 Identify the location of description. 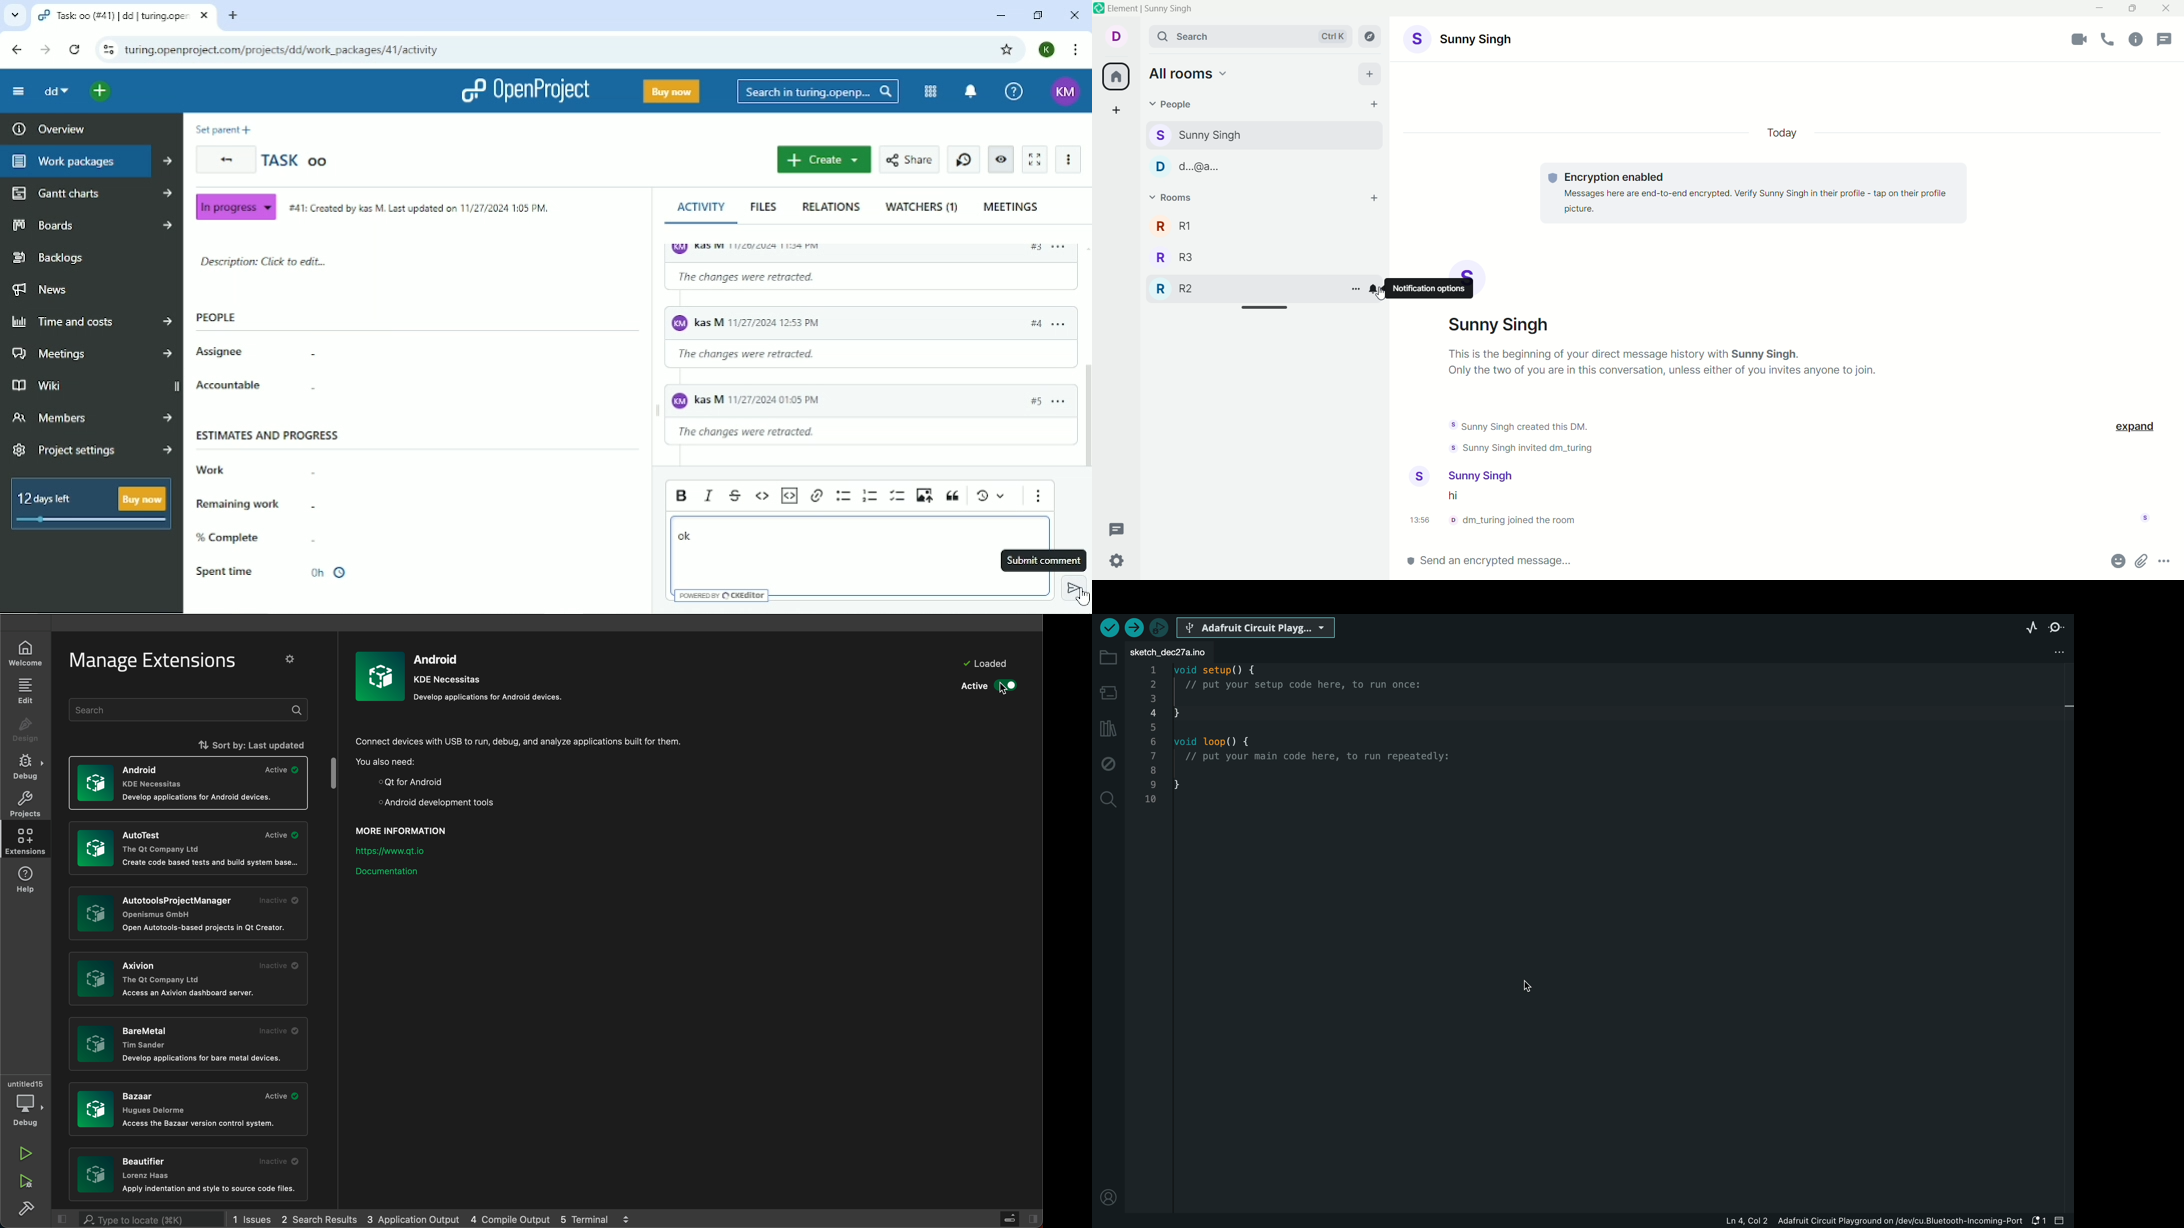
(533, 771).